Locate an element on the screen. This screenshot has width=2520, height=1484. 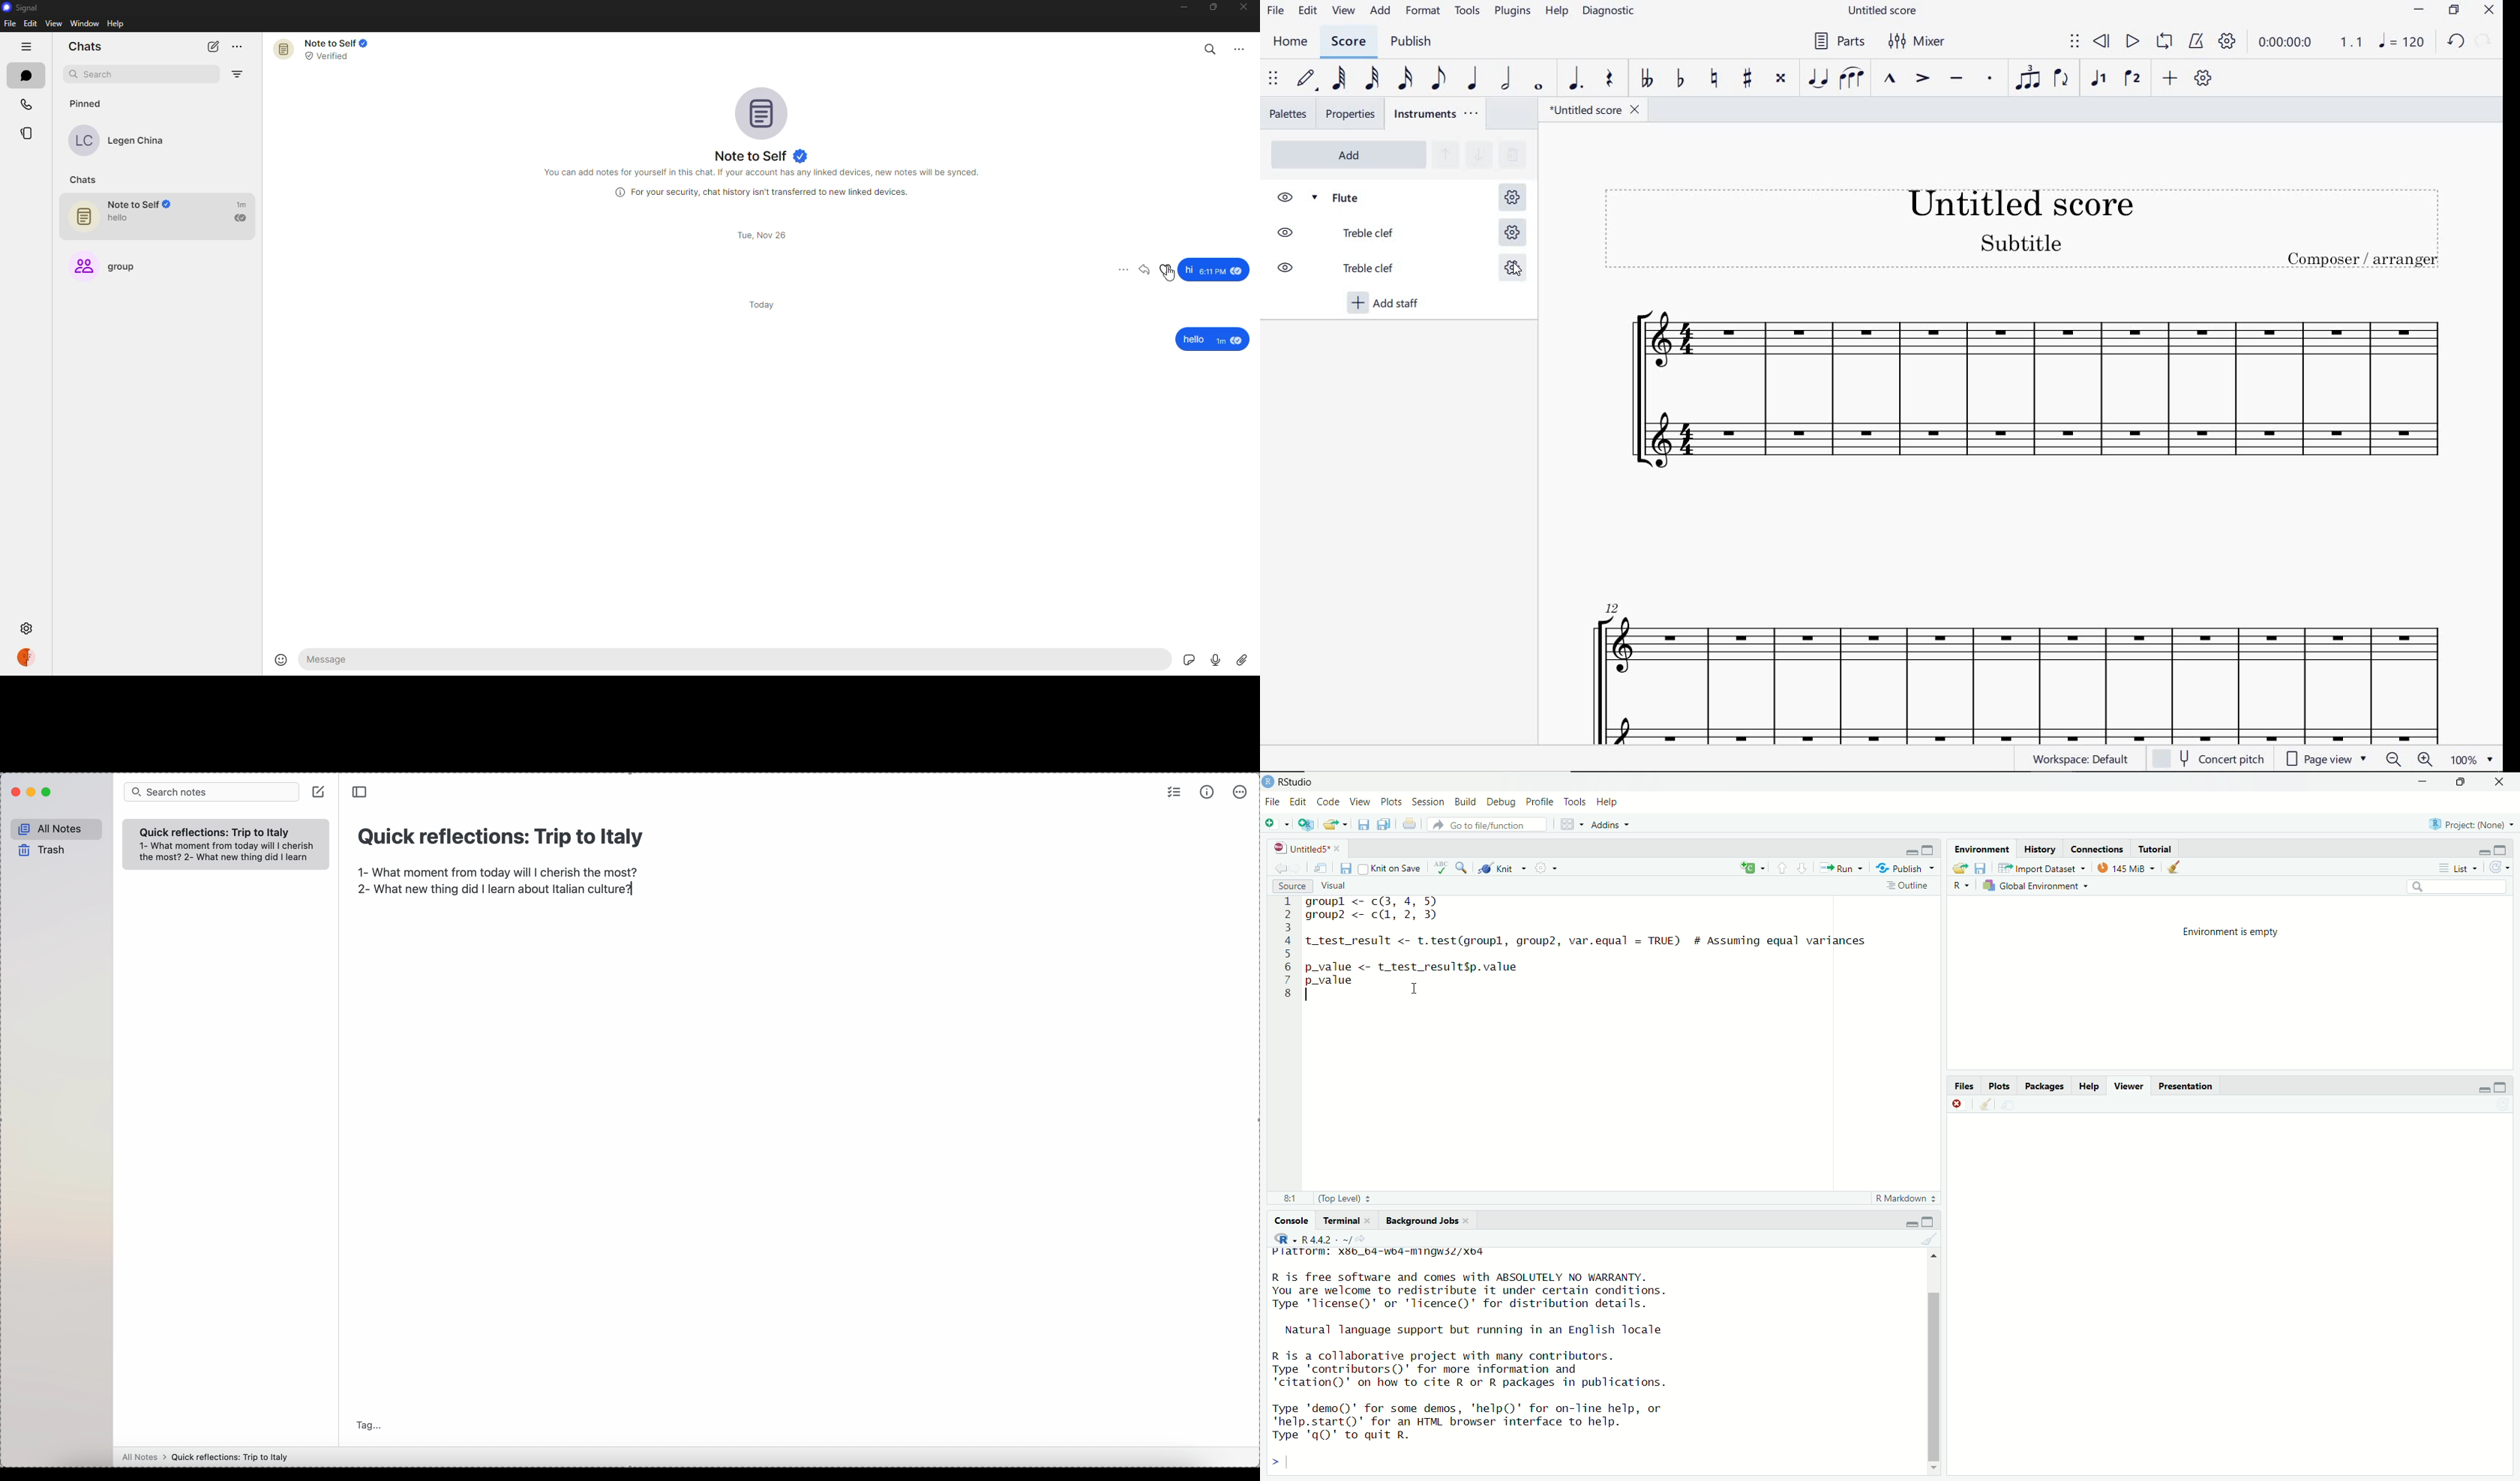
MINIMISE is located at coordinates (2421, 784).